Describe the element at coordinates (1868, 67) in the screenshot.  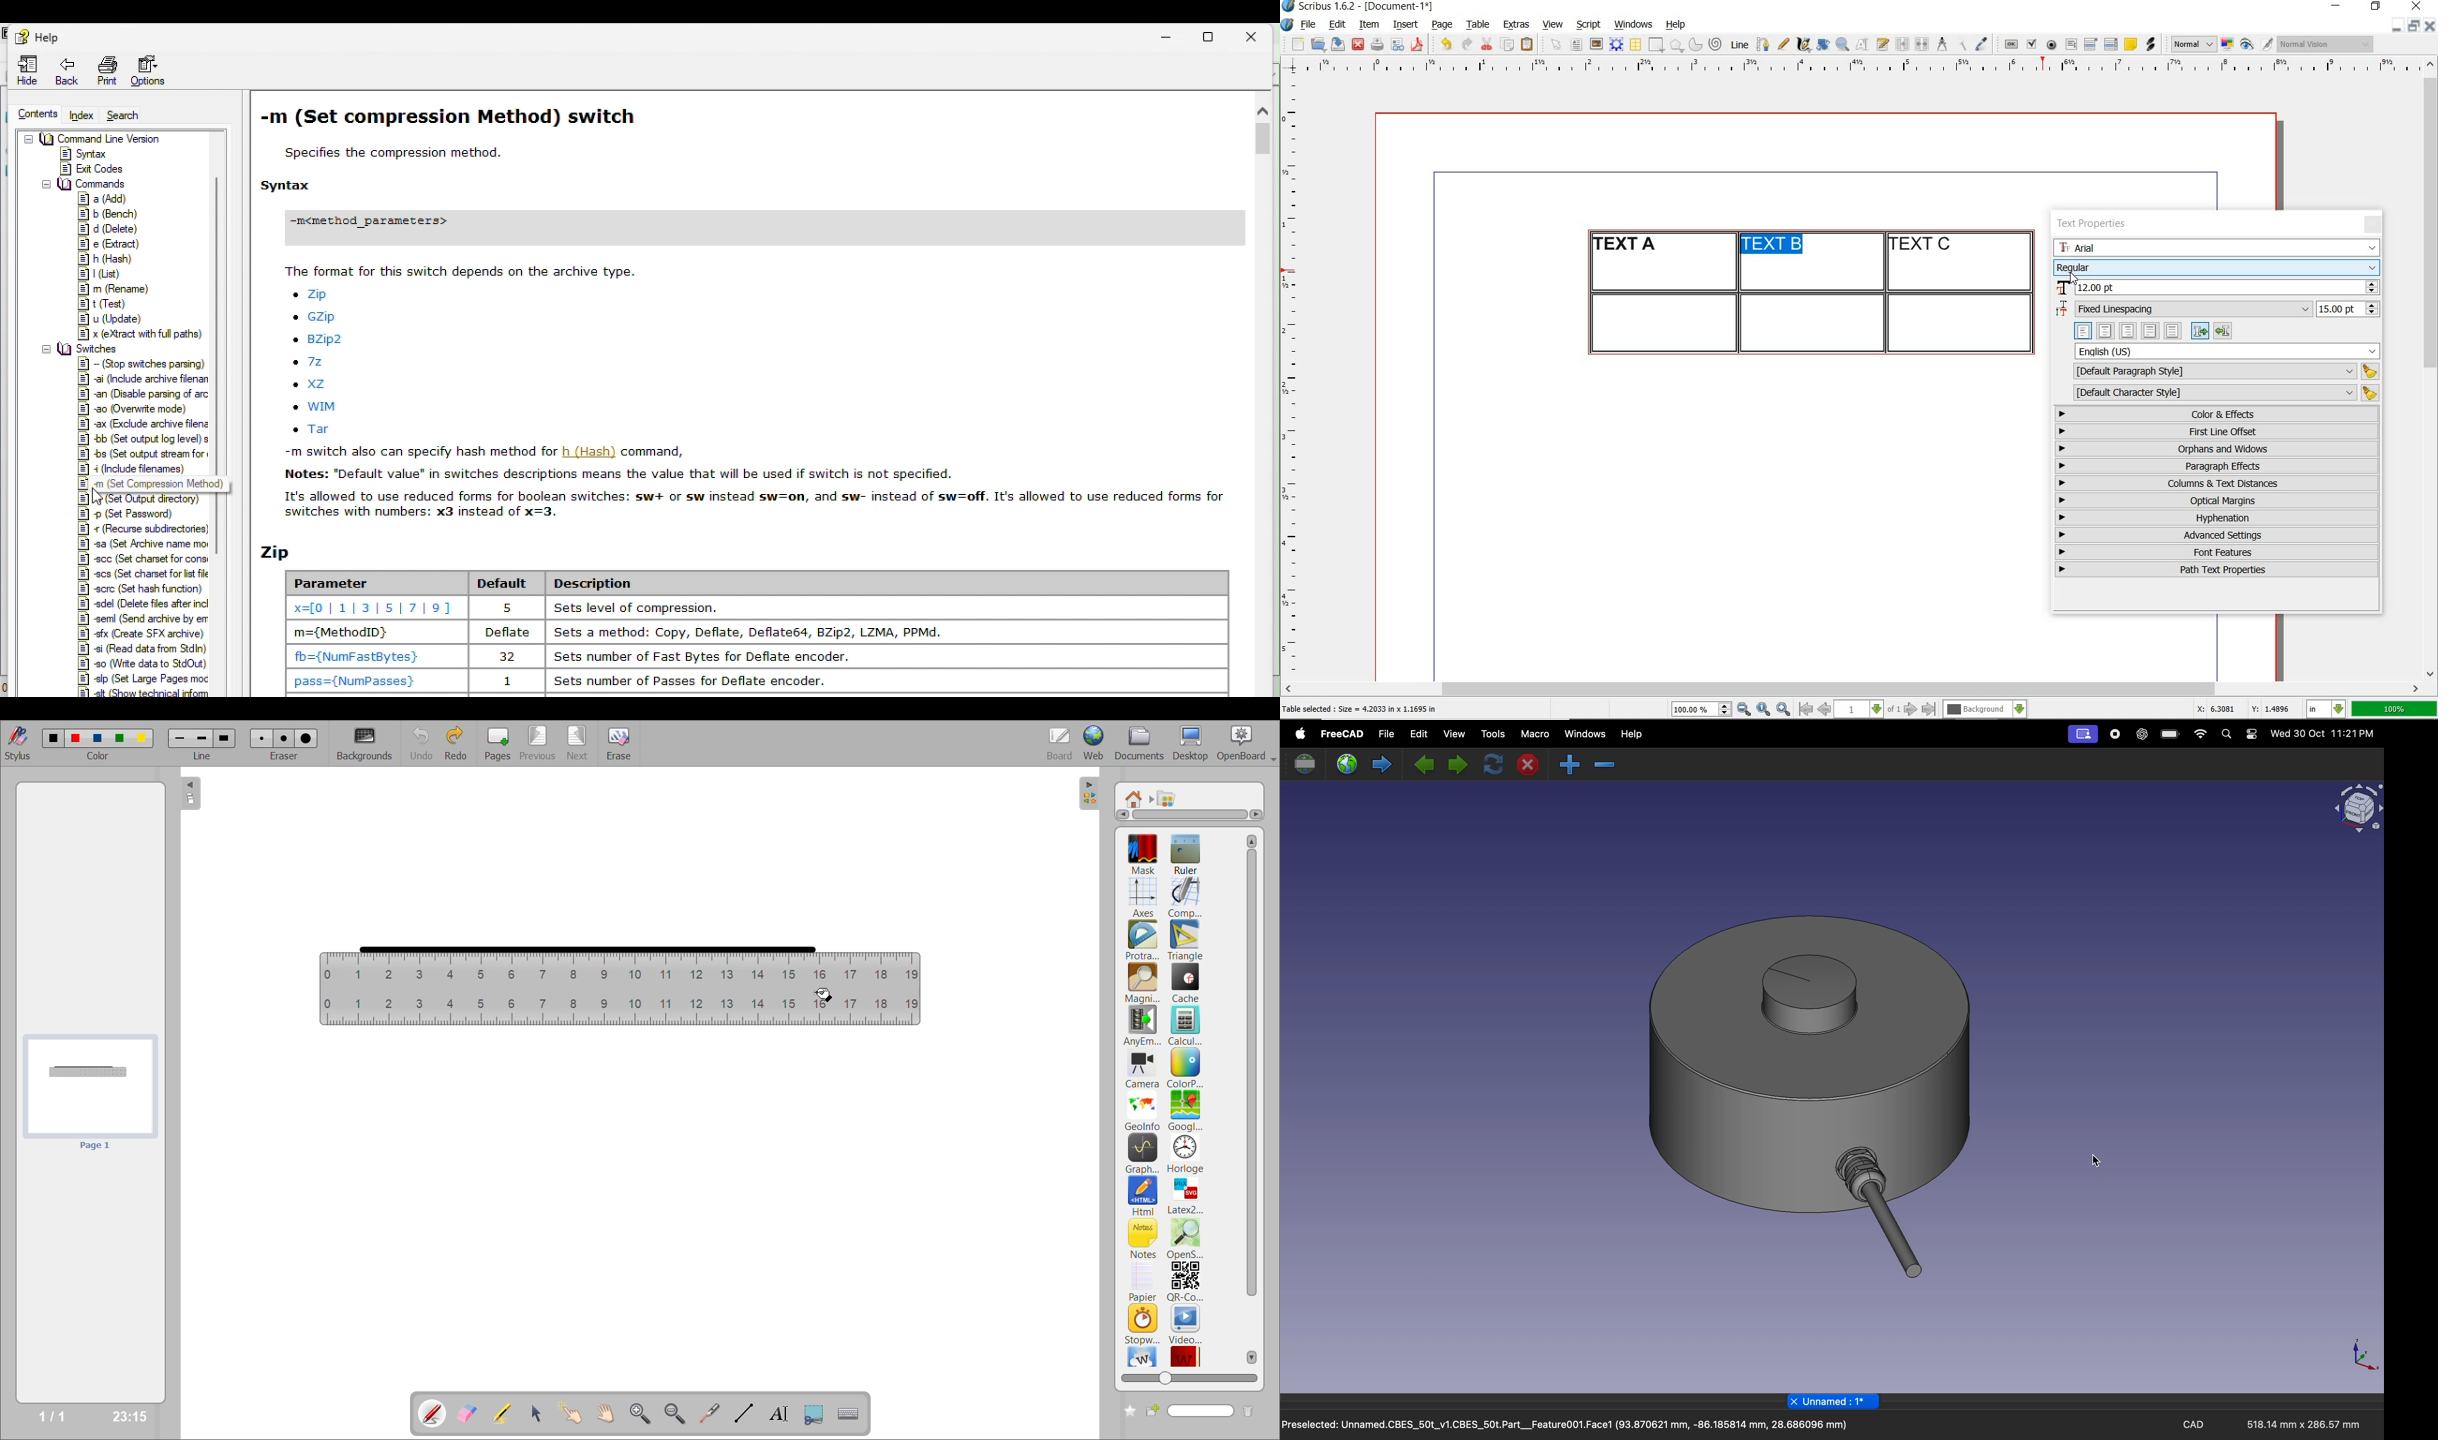
I see `ruler` at that location.